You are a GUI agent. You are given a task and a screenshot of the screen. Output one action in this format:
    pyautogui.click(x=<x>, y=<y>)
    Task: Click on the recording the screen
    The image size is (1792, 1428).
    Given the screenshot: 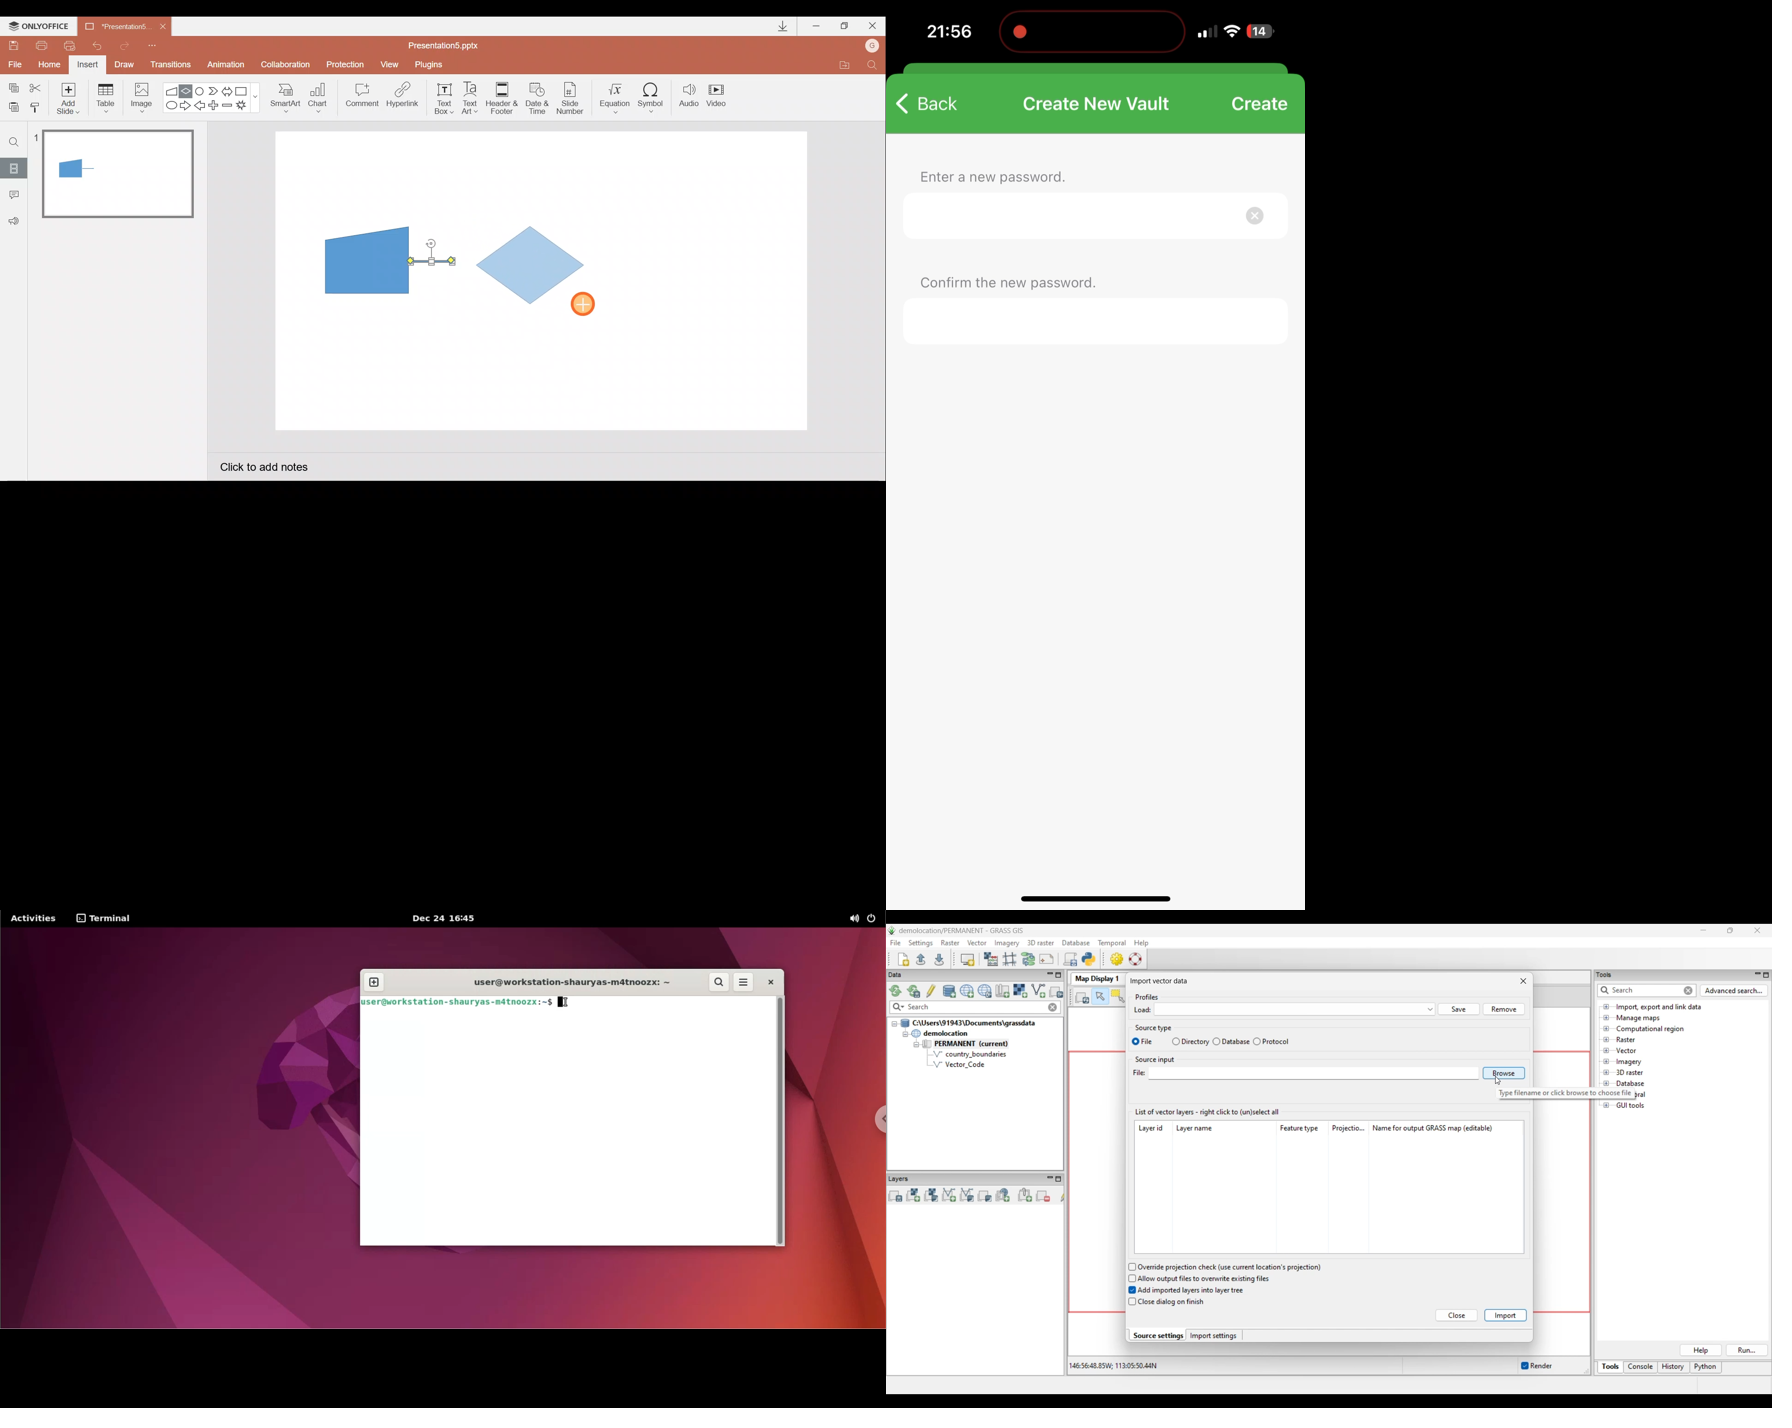 What is the action you would take?
    pyautogui.click(x=1020, y=30)
    